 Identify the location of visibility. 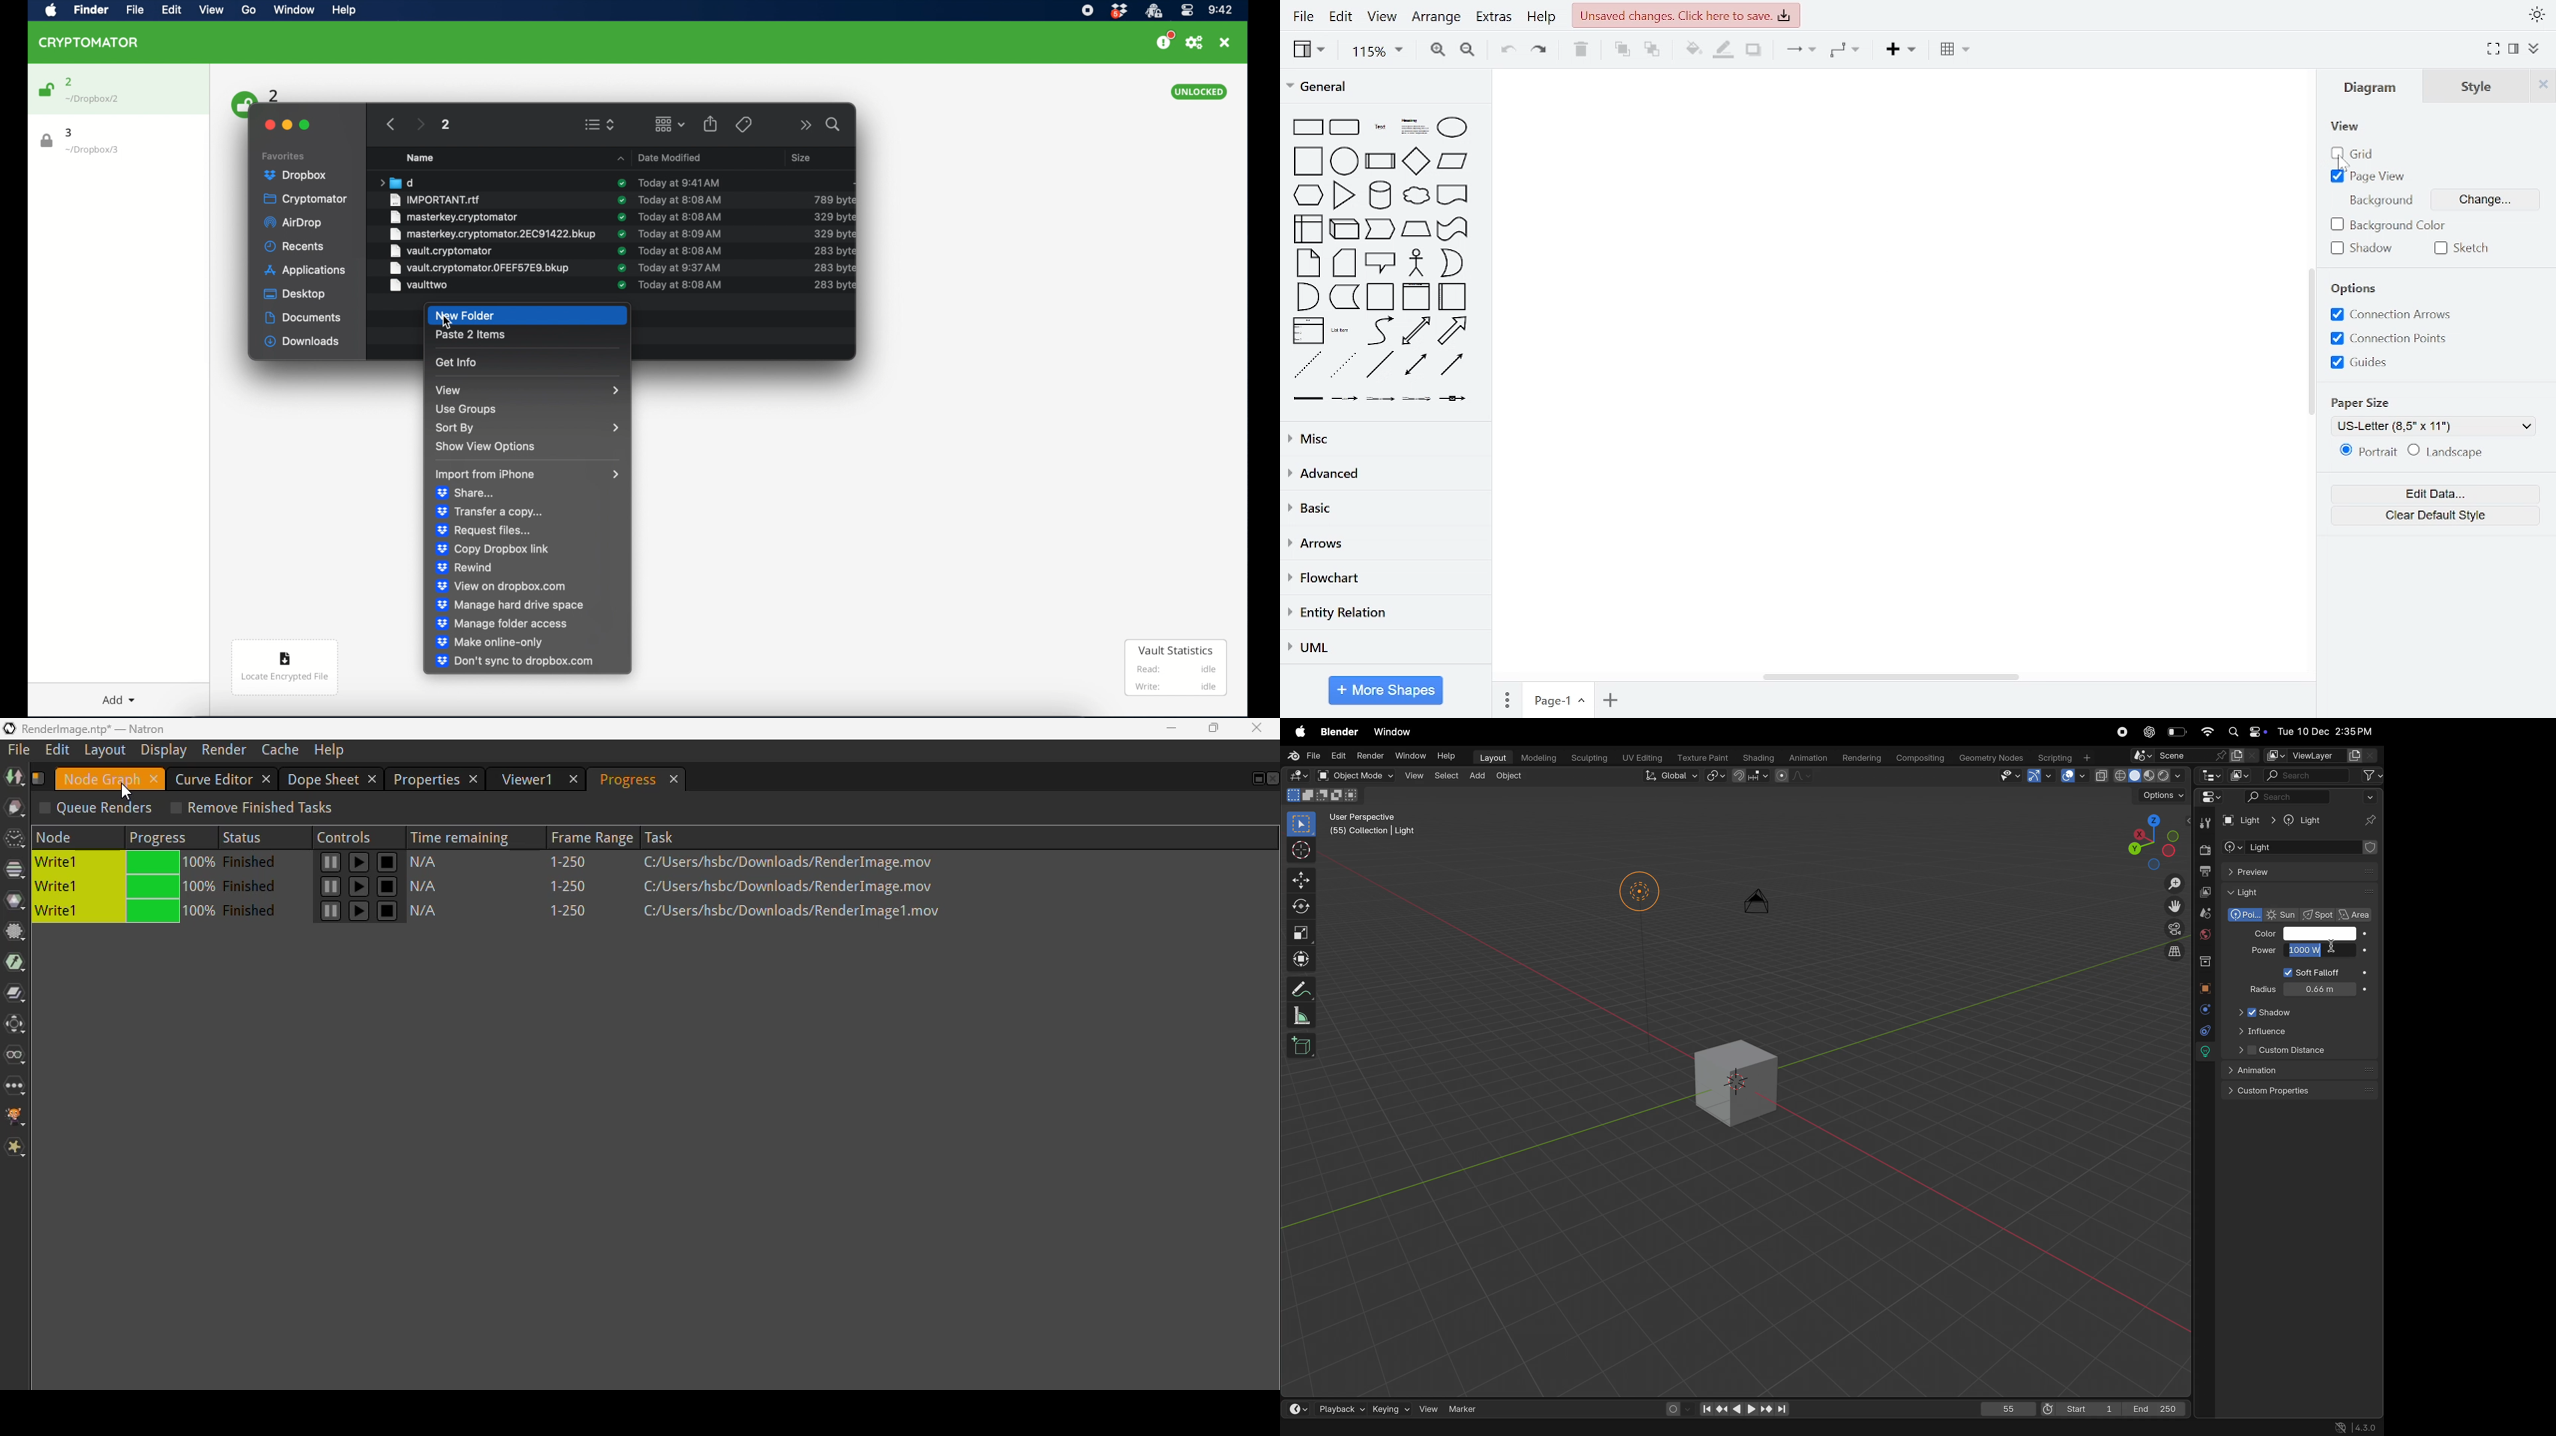
(2007, 776).